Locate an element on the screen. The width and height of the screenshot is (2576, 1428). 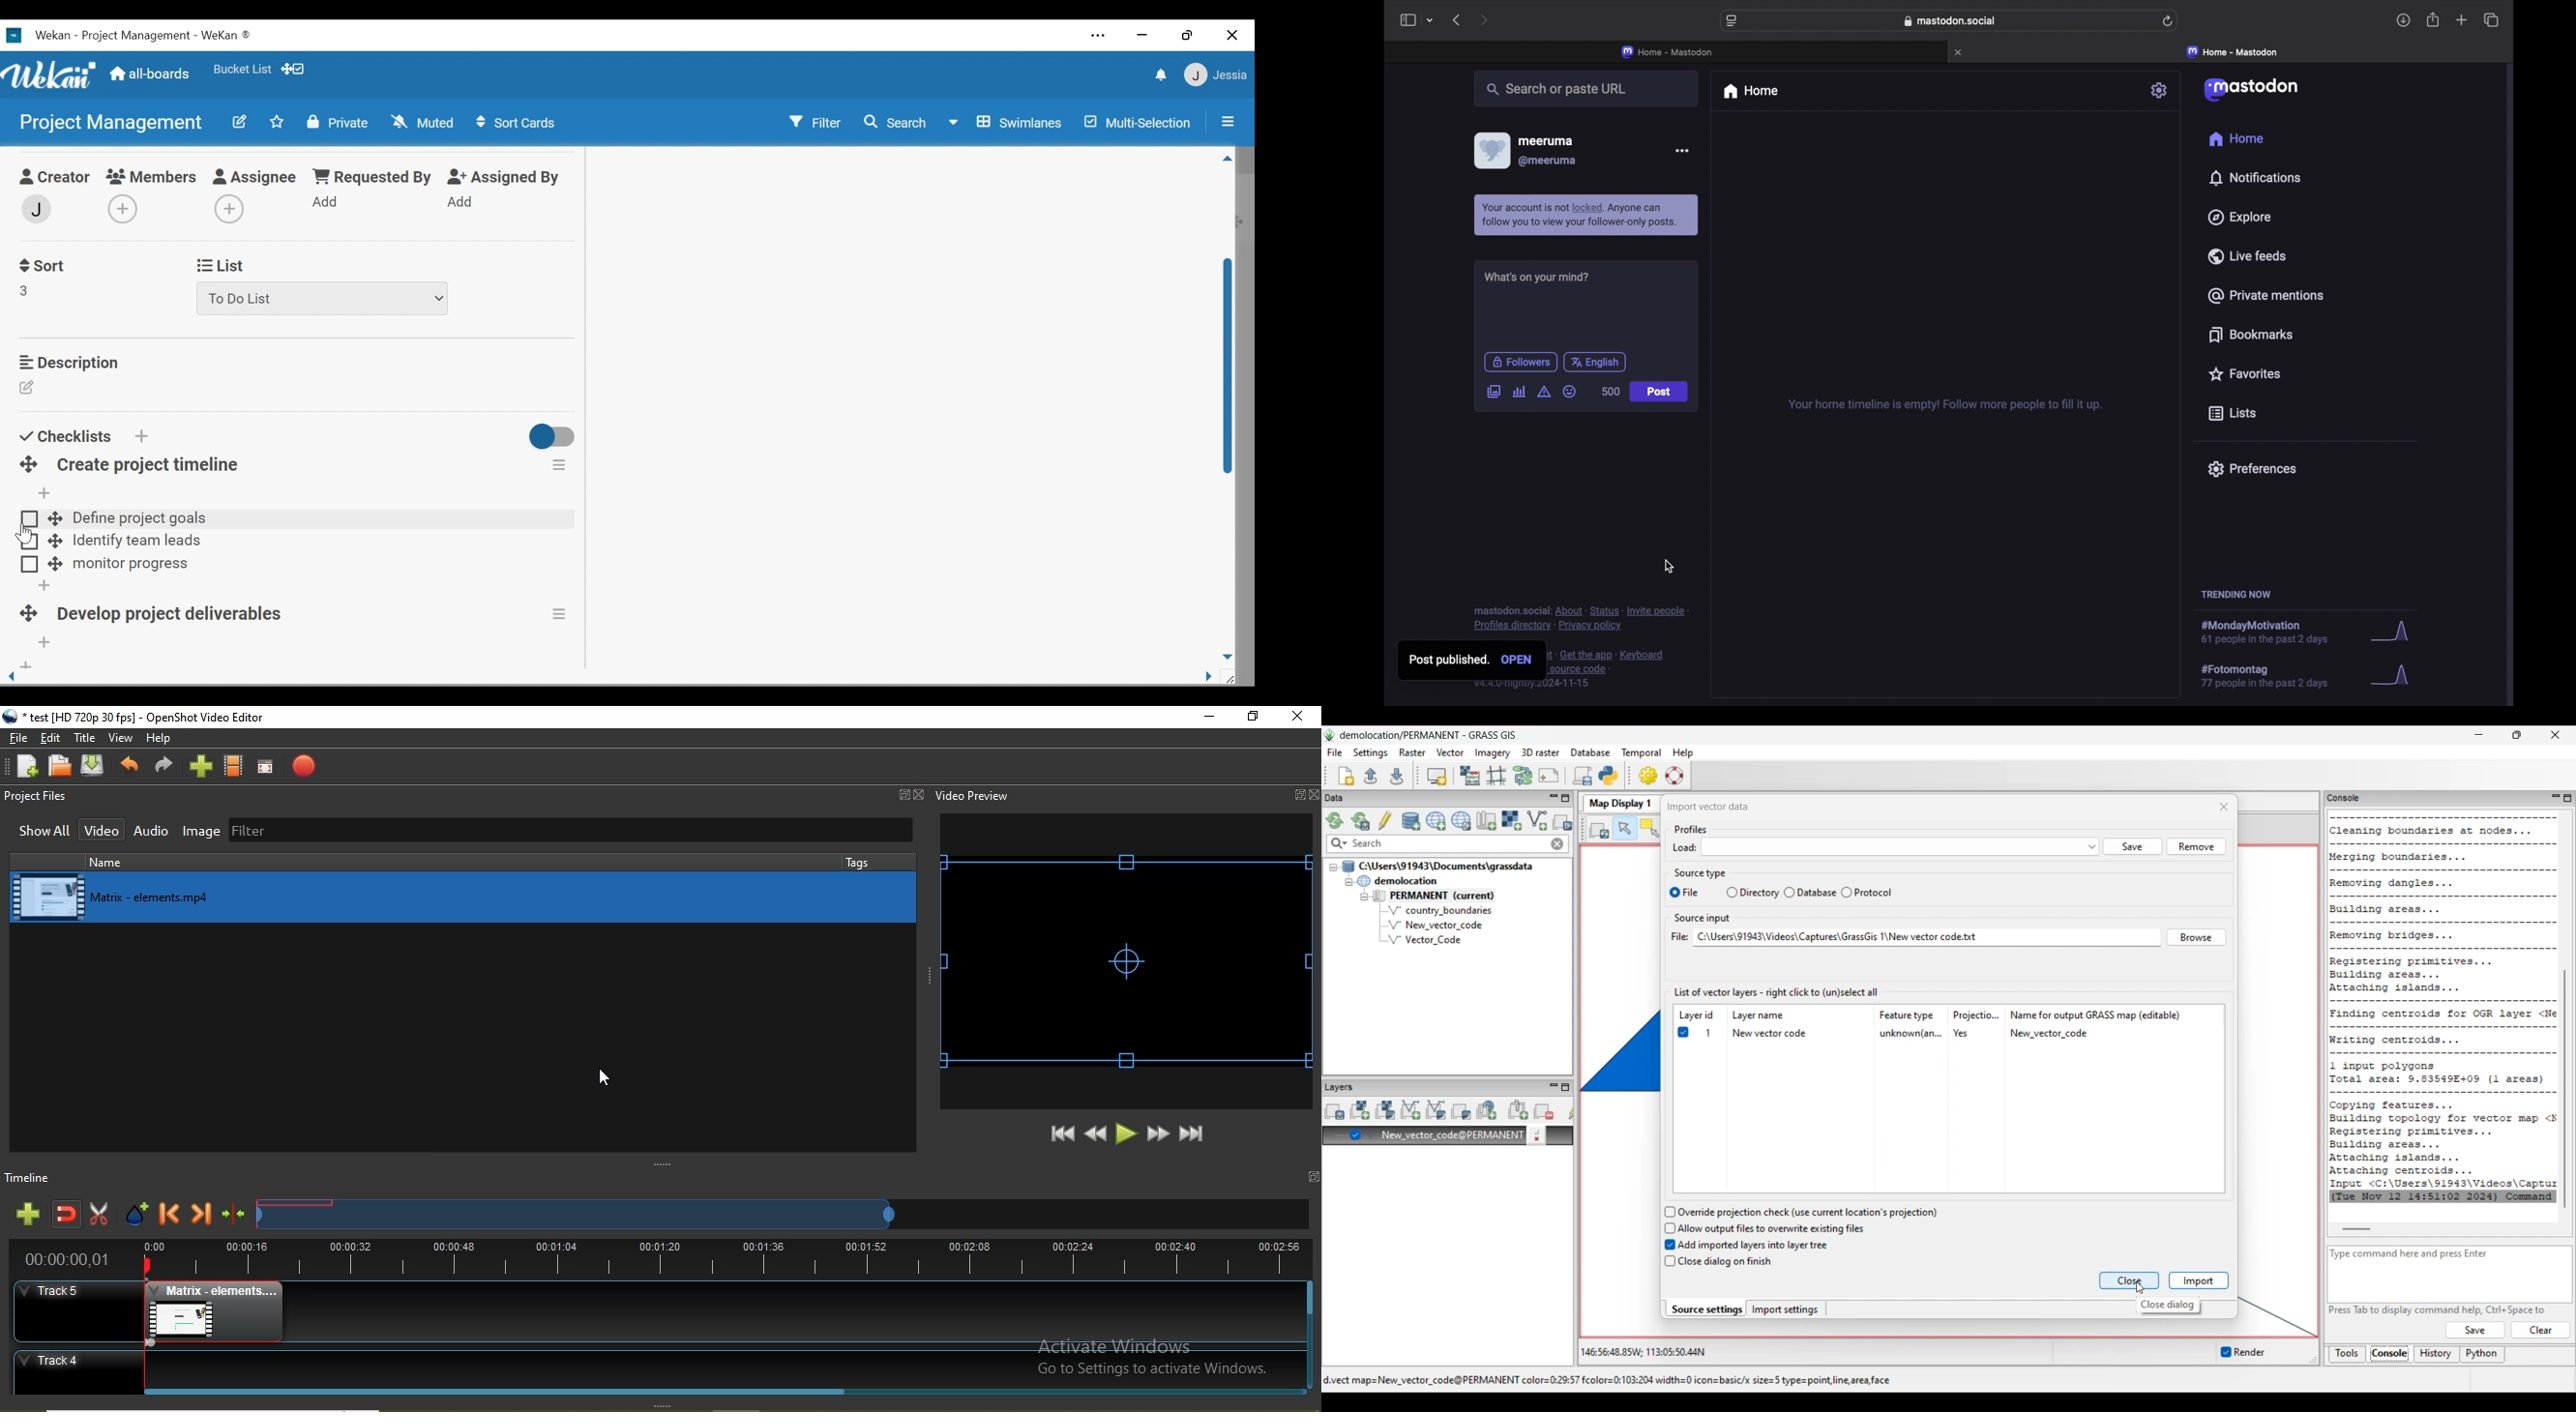
Add members is located at coordinates (127, 210).